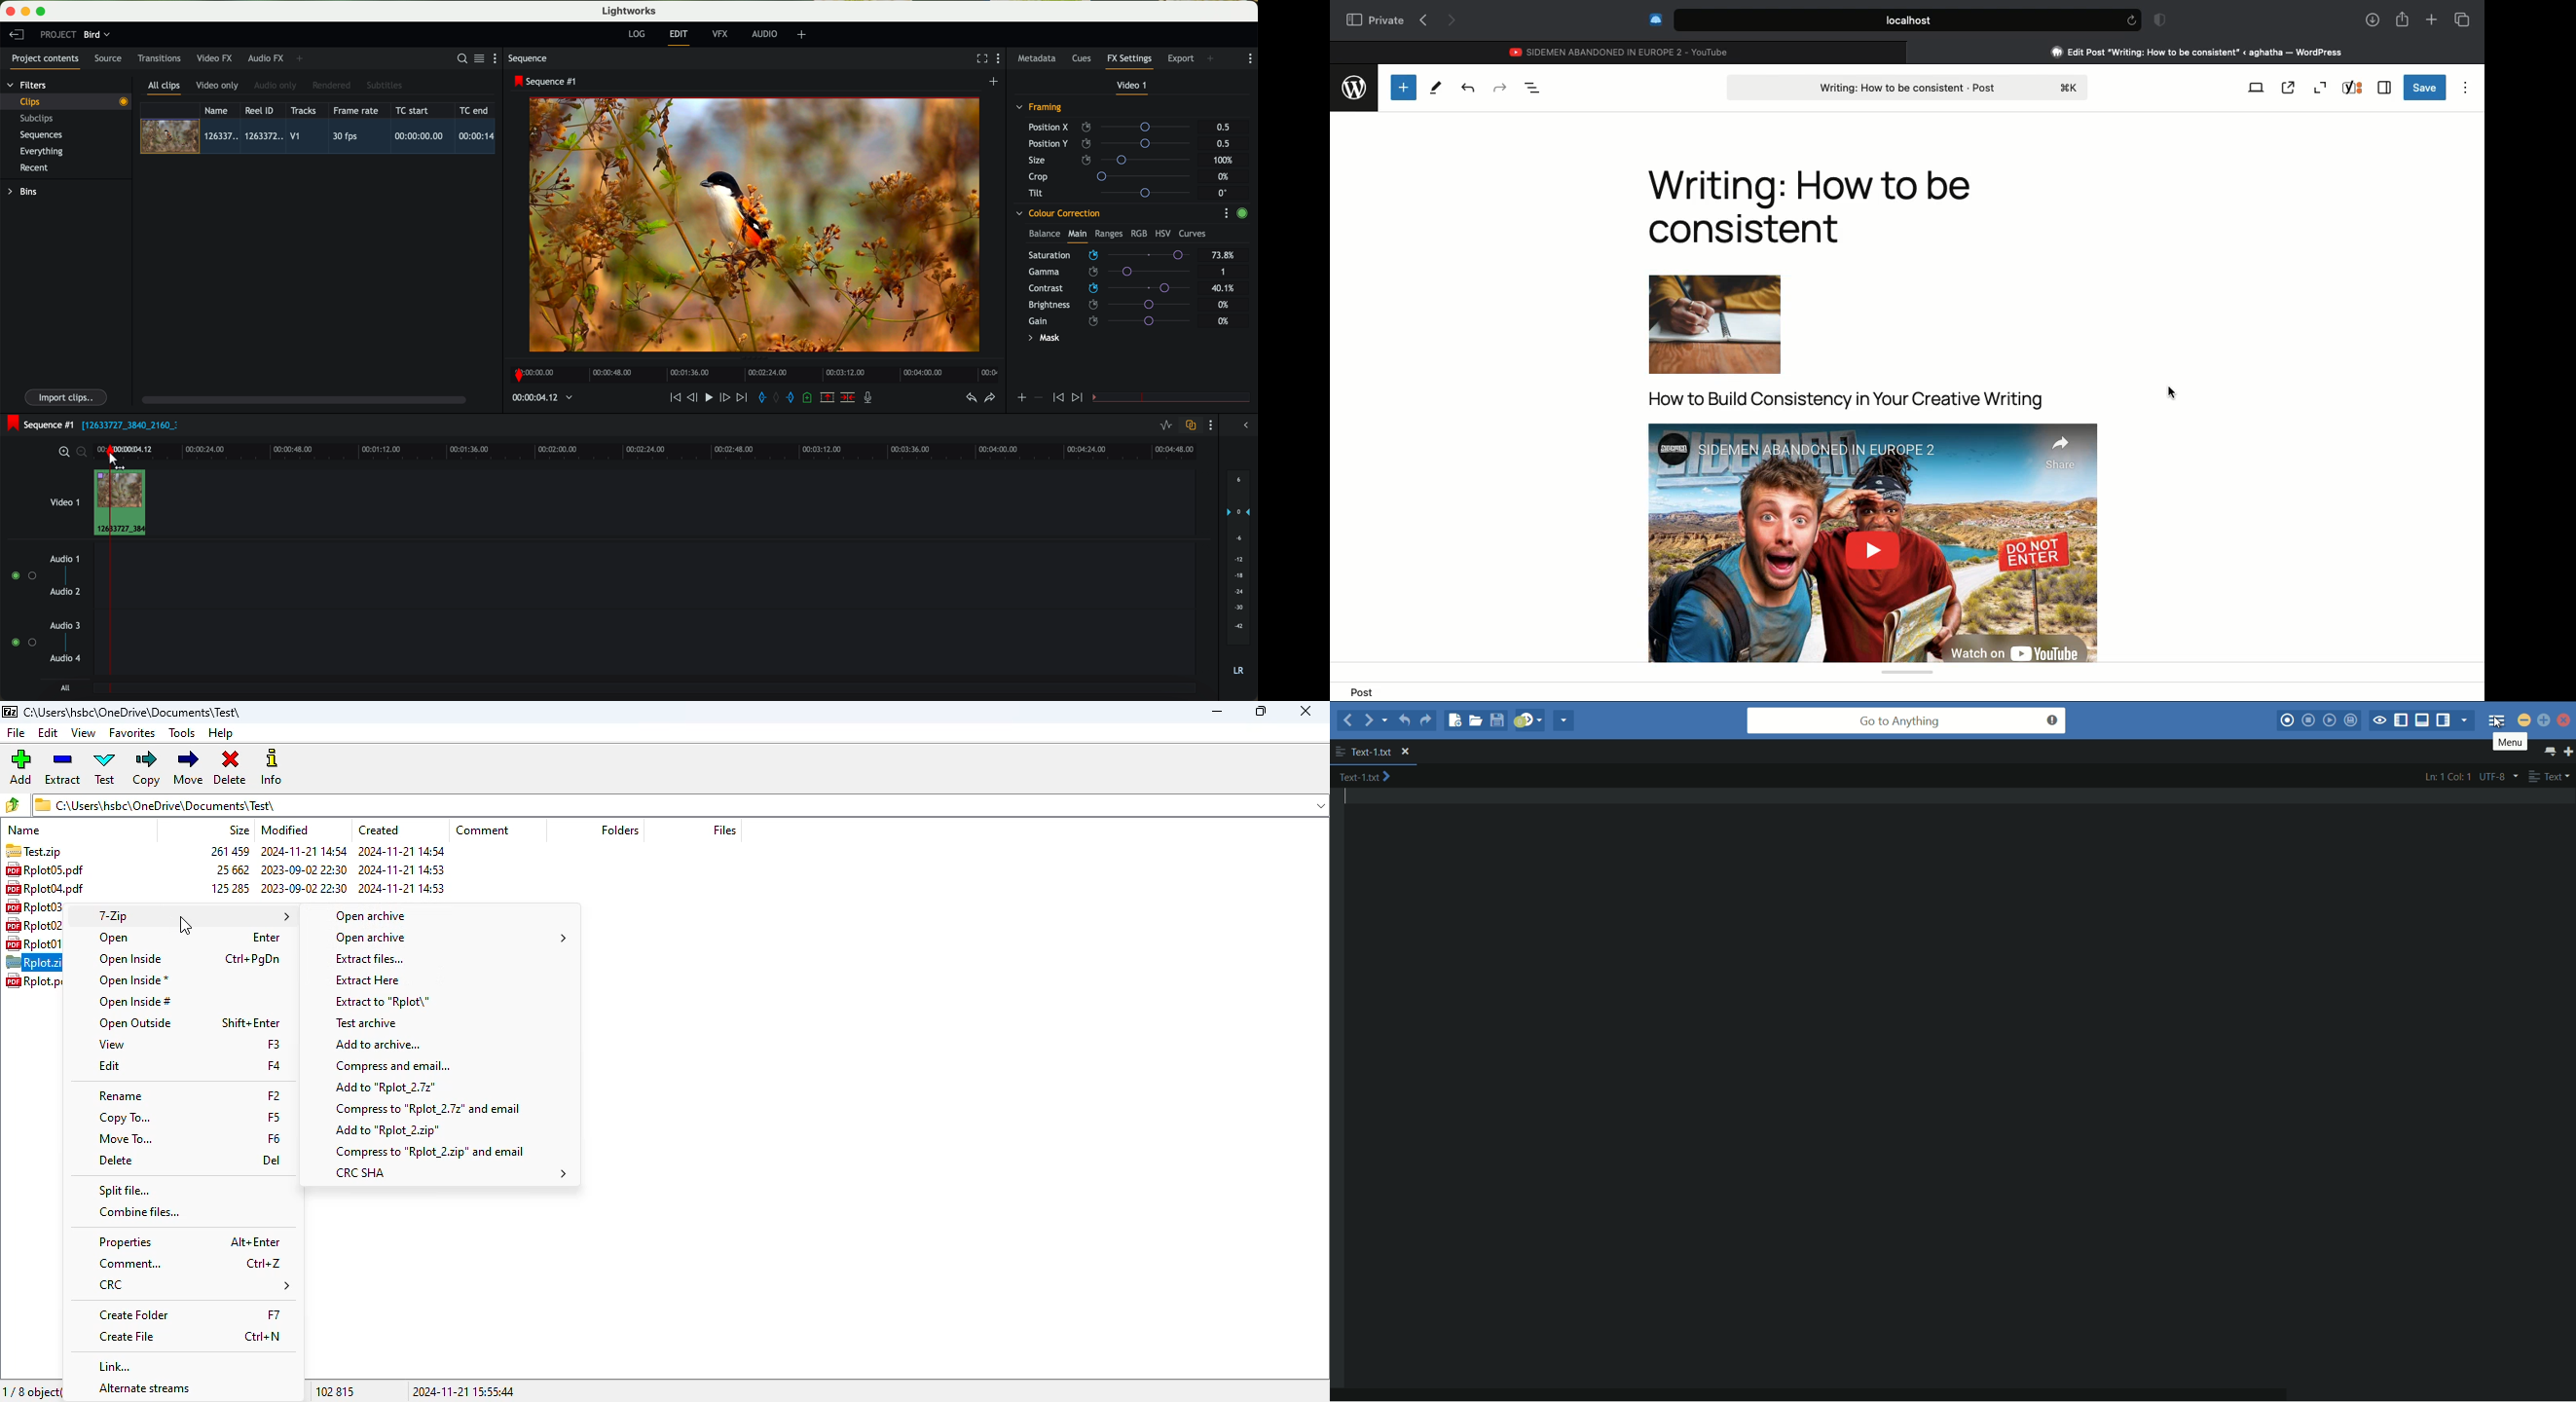  Describe the element at coordinates (1565, 722) in the screenshot. I see `share current file` at that location.